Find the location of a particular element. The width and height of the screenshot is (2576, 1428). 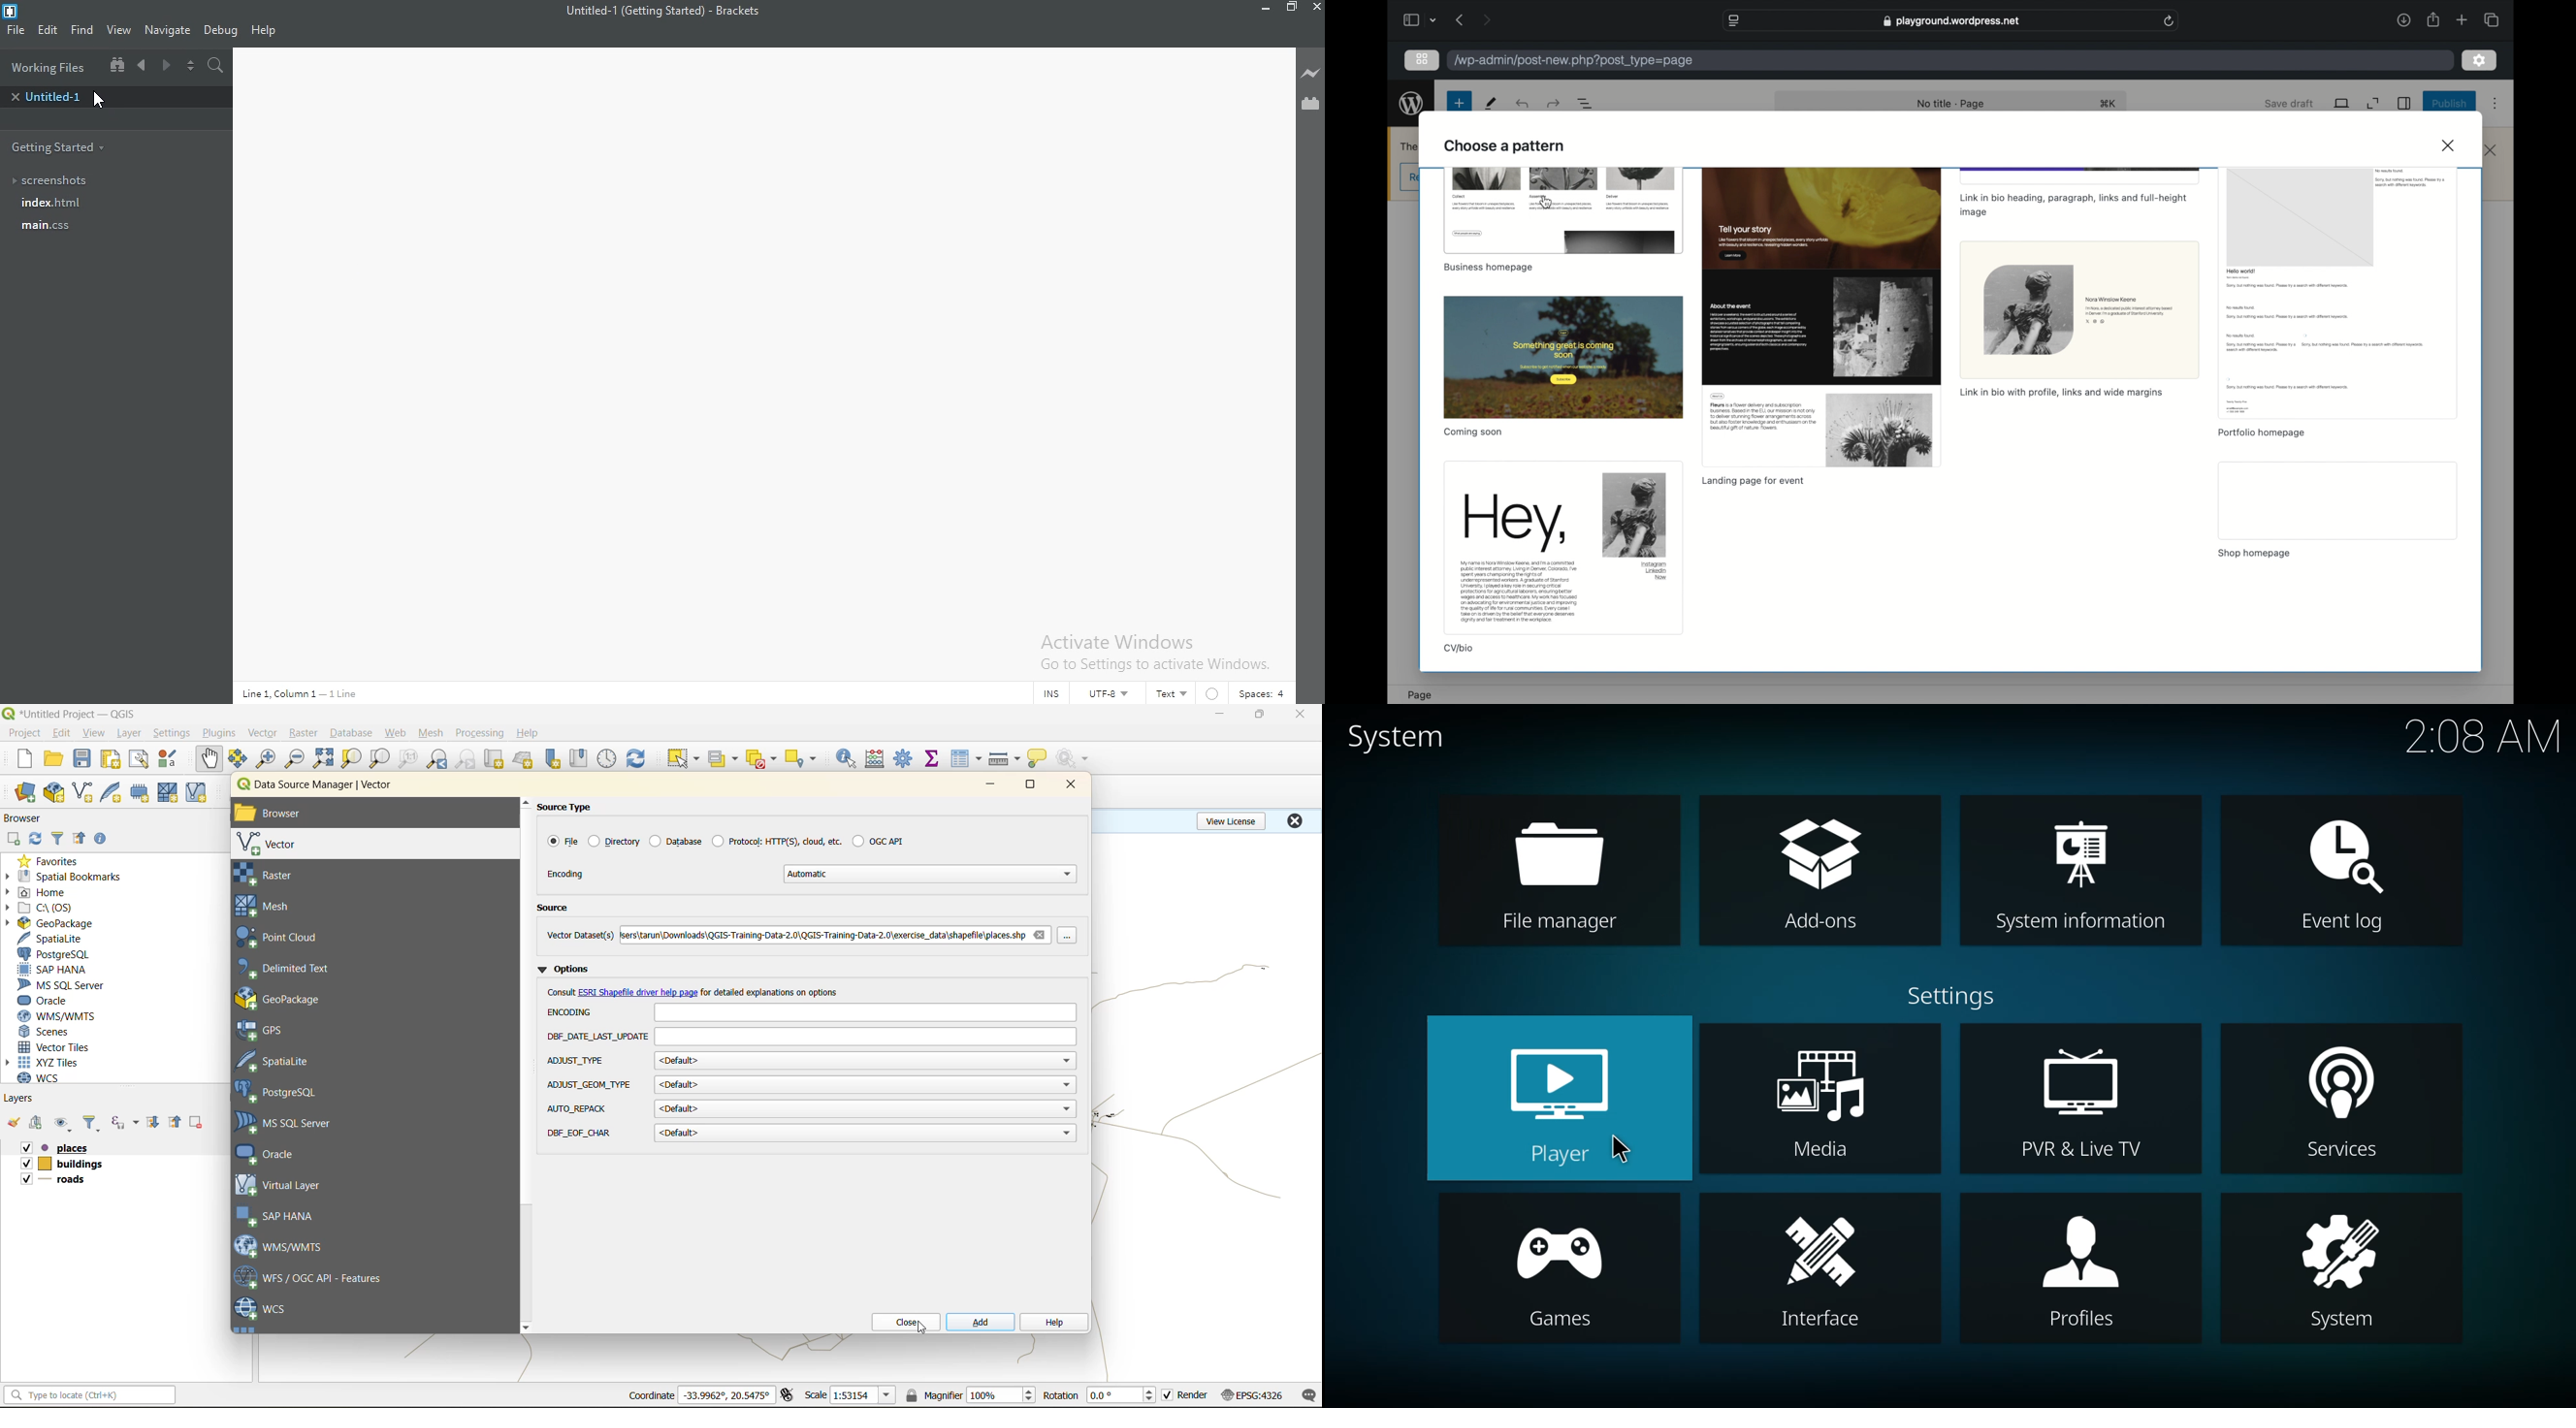

media is located at coordinates (1823, 1102).